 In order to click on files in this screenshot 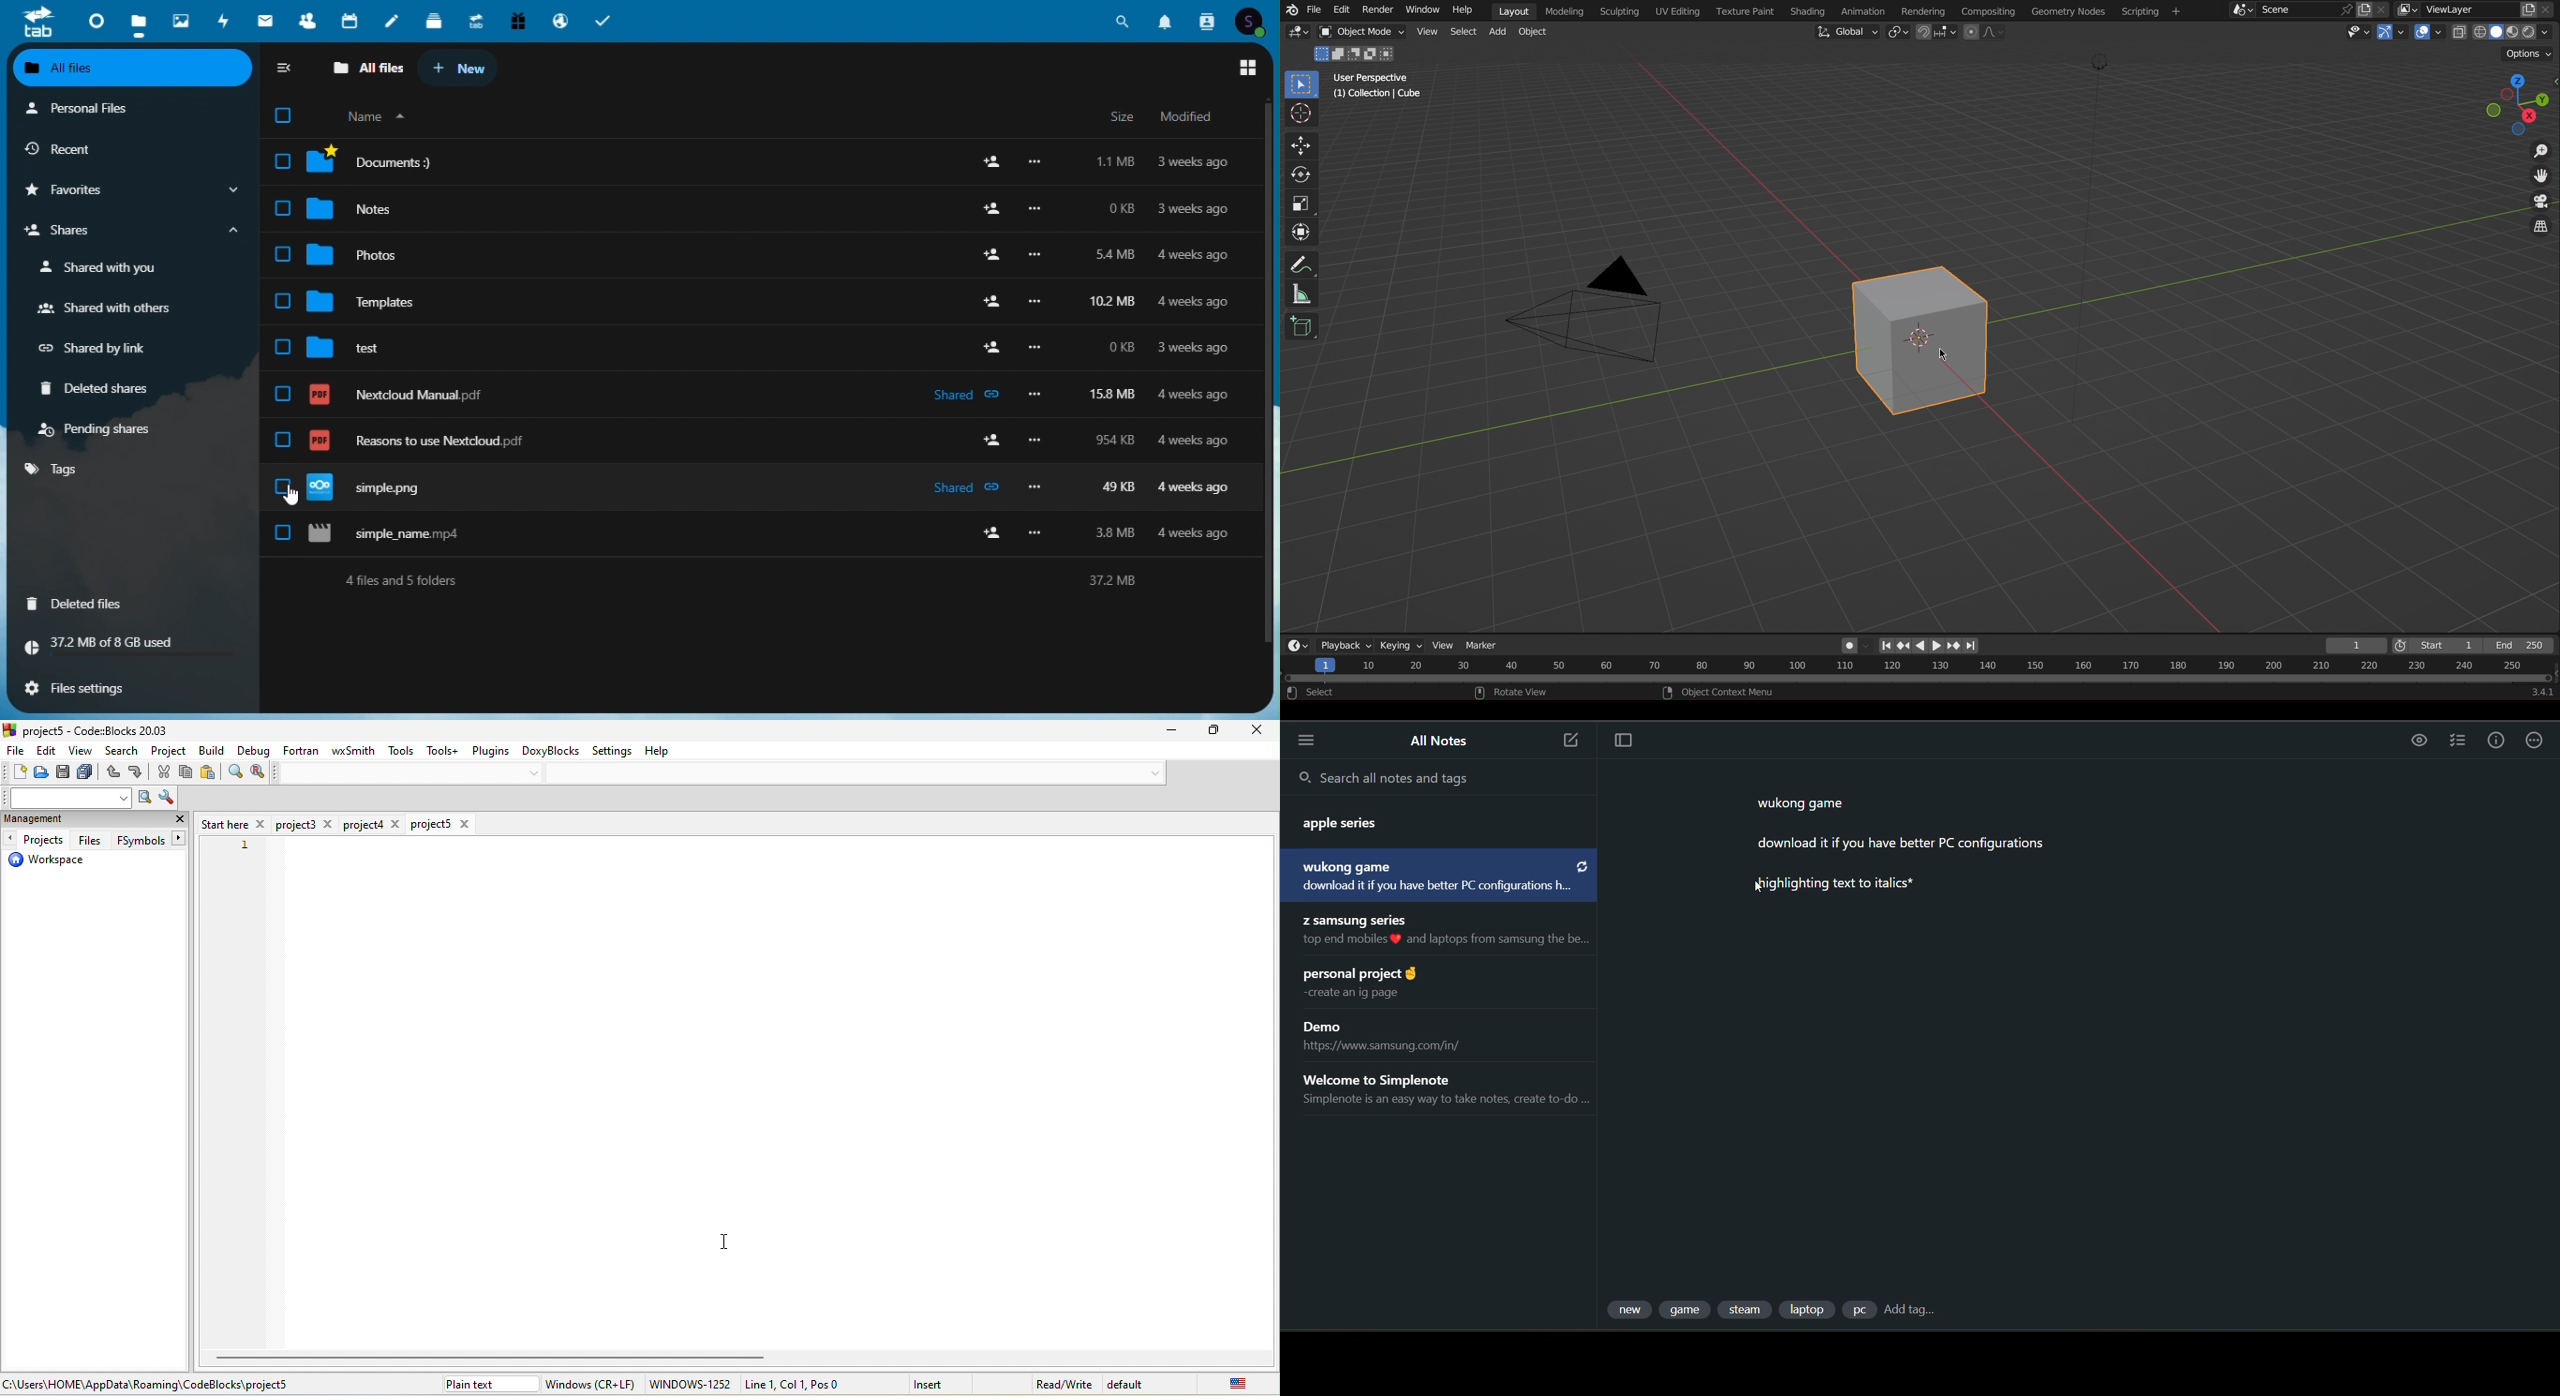, I will do `click(90, 840)`.